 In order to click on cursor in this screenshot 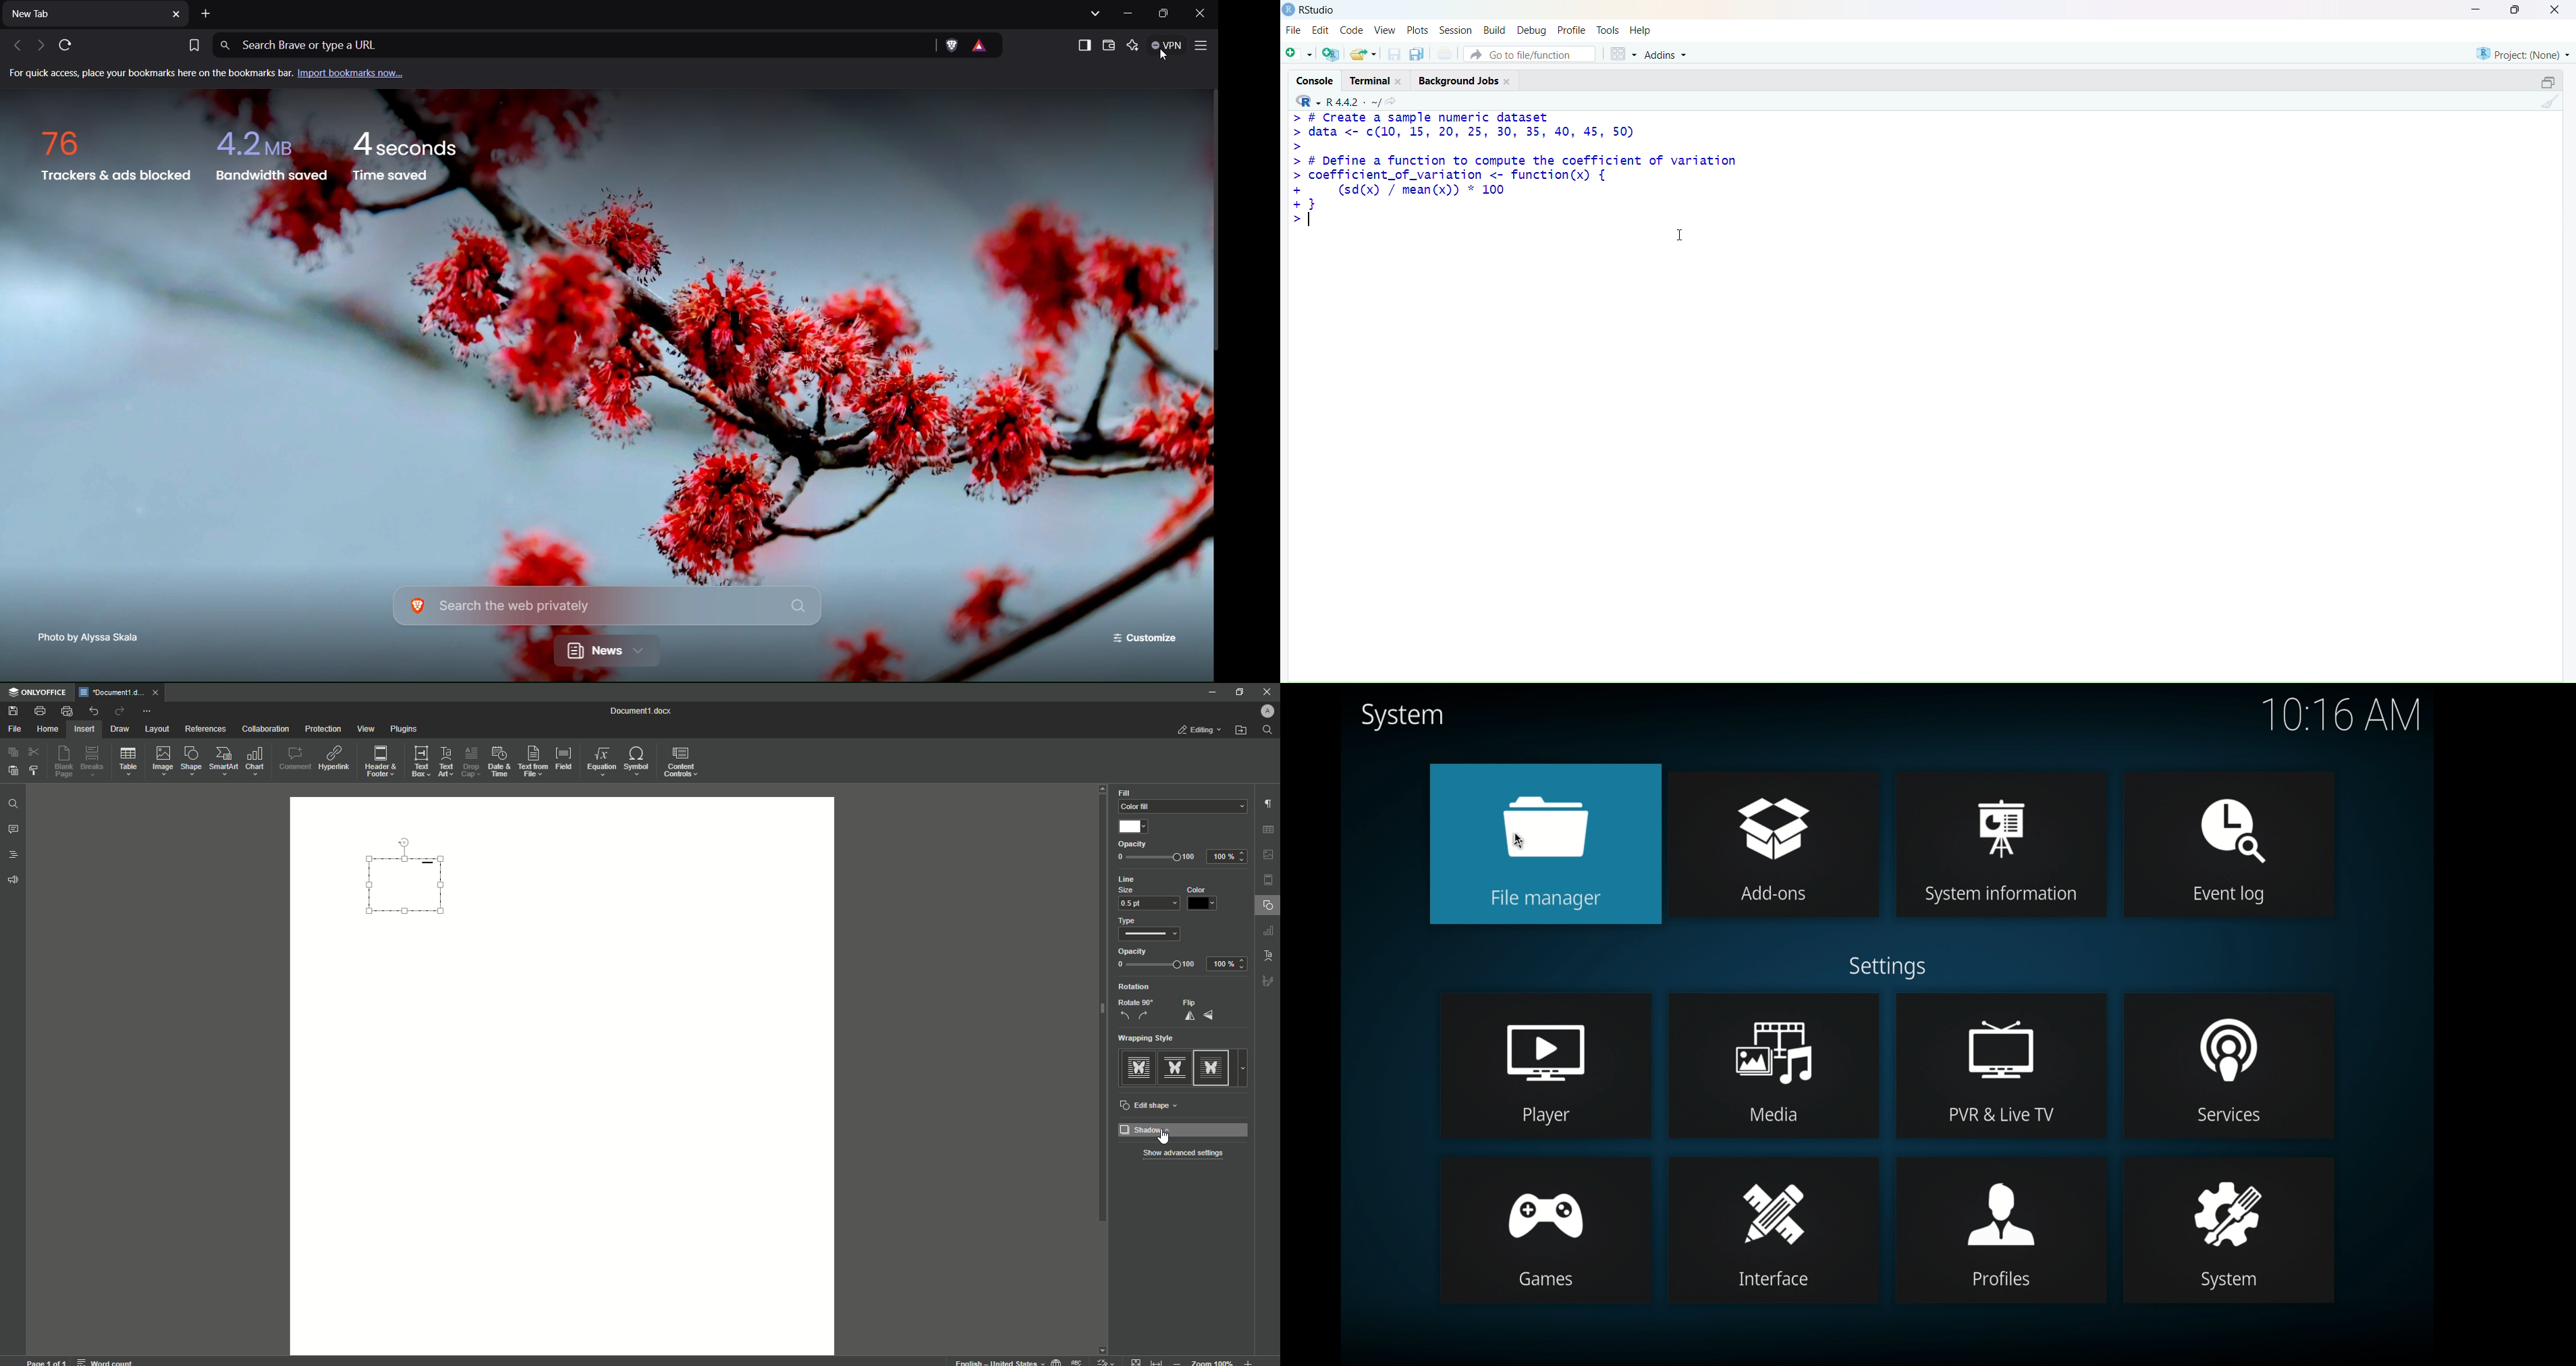, I will do `click(1680, 234)`.